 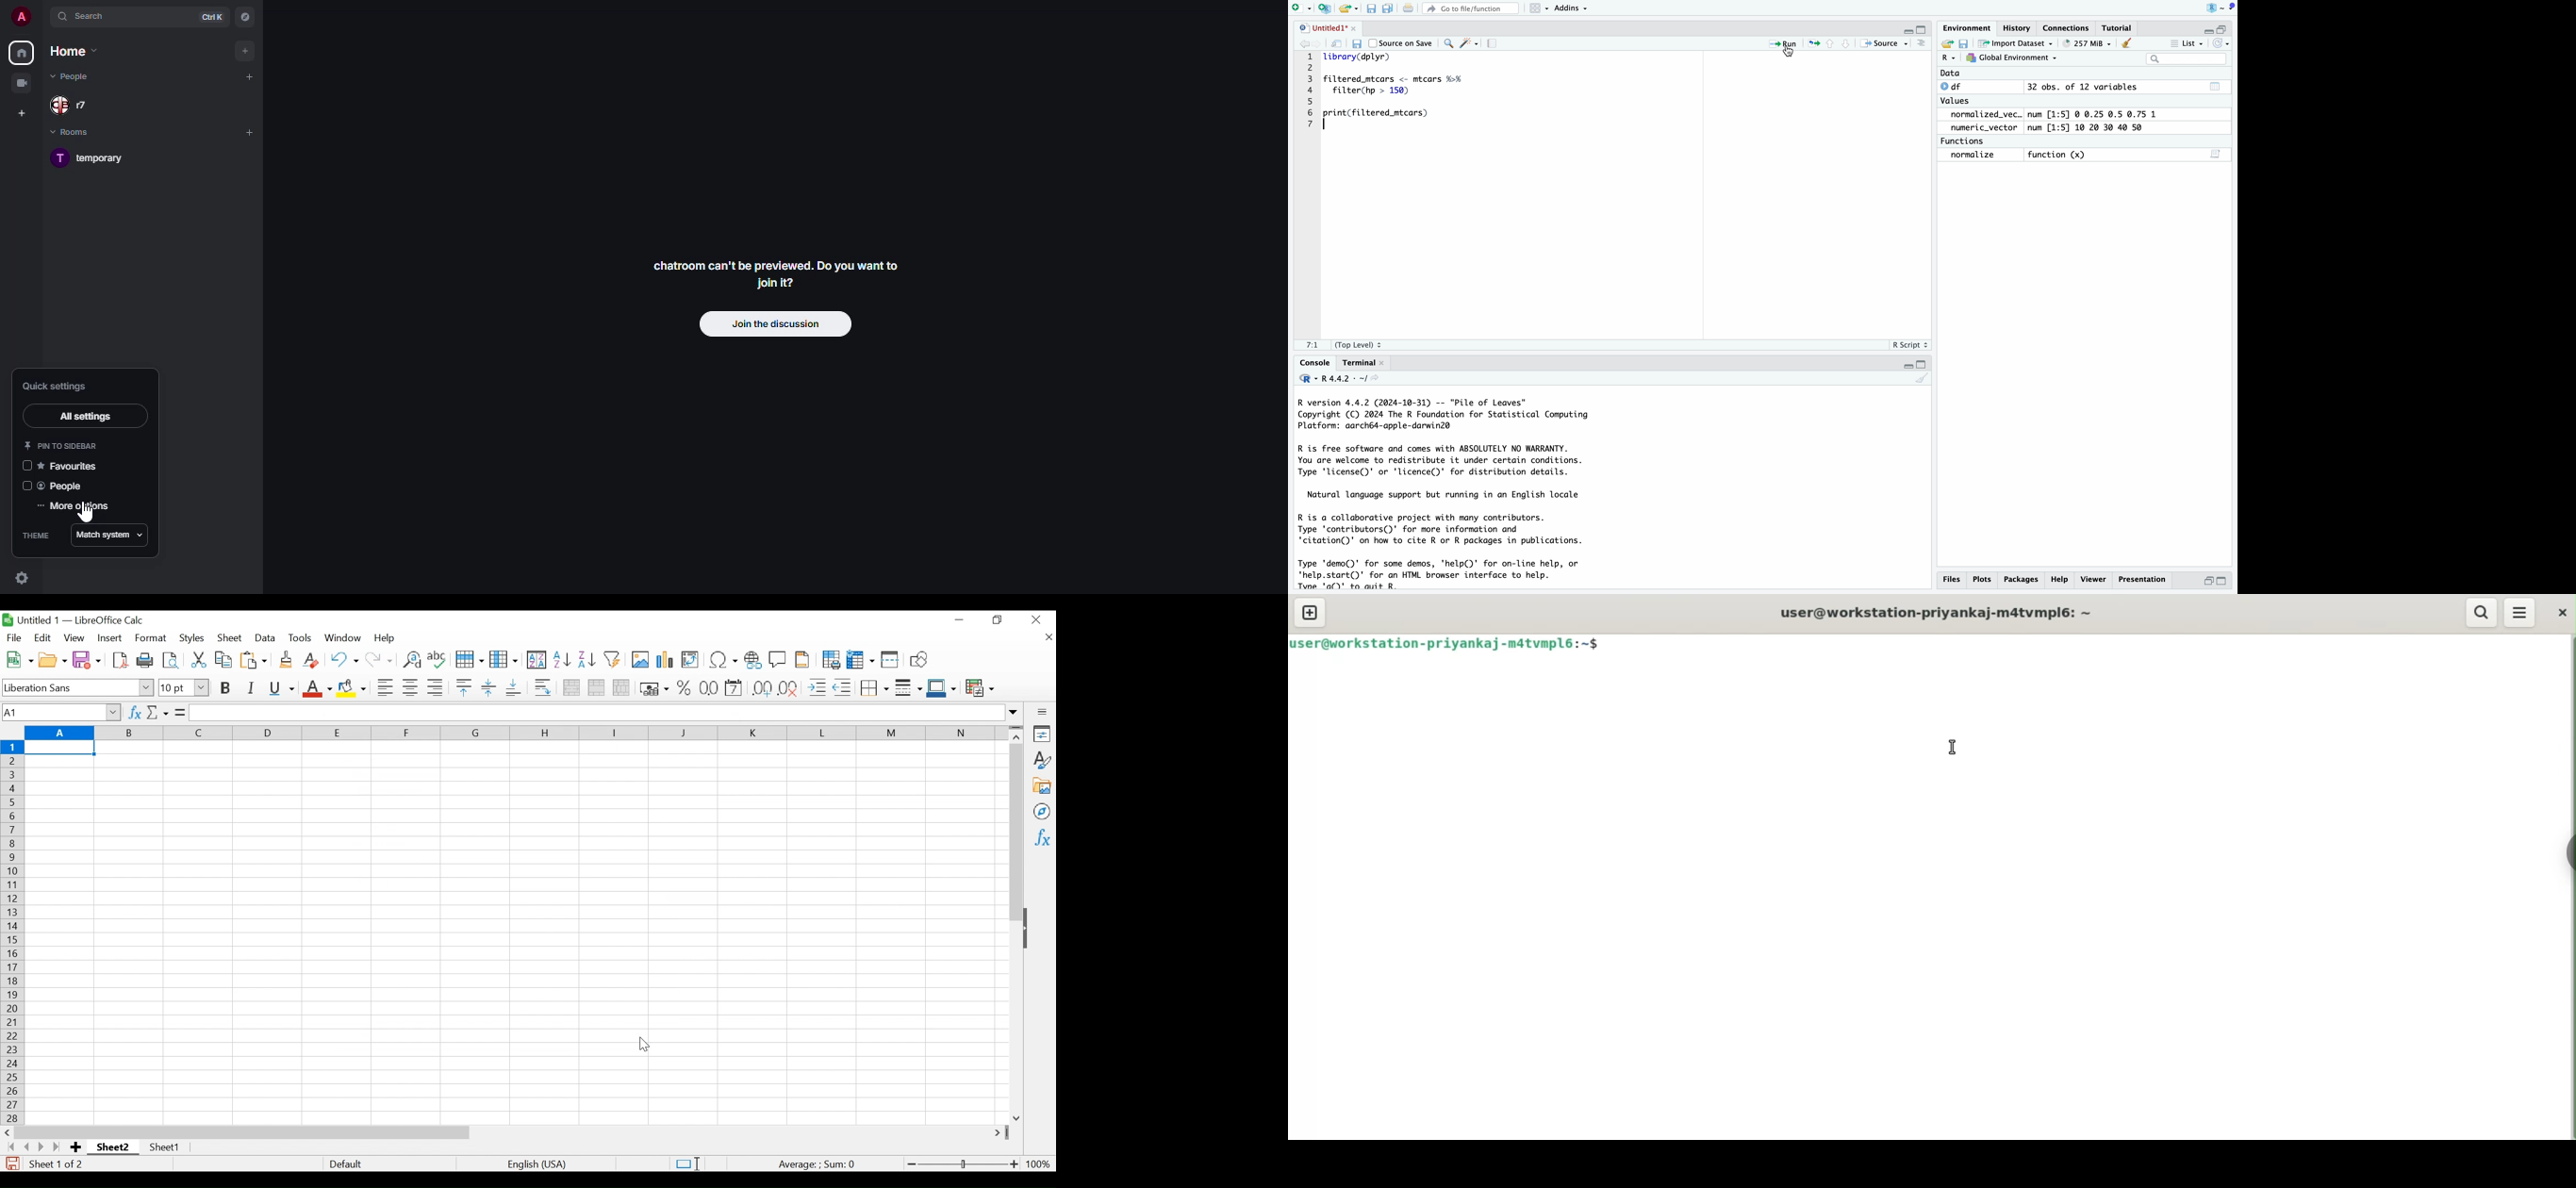 I want to click on click to enable, so click(x=25, y=487).